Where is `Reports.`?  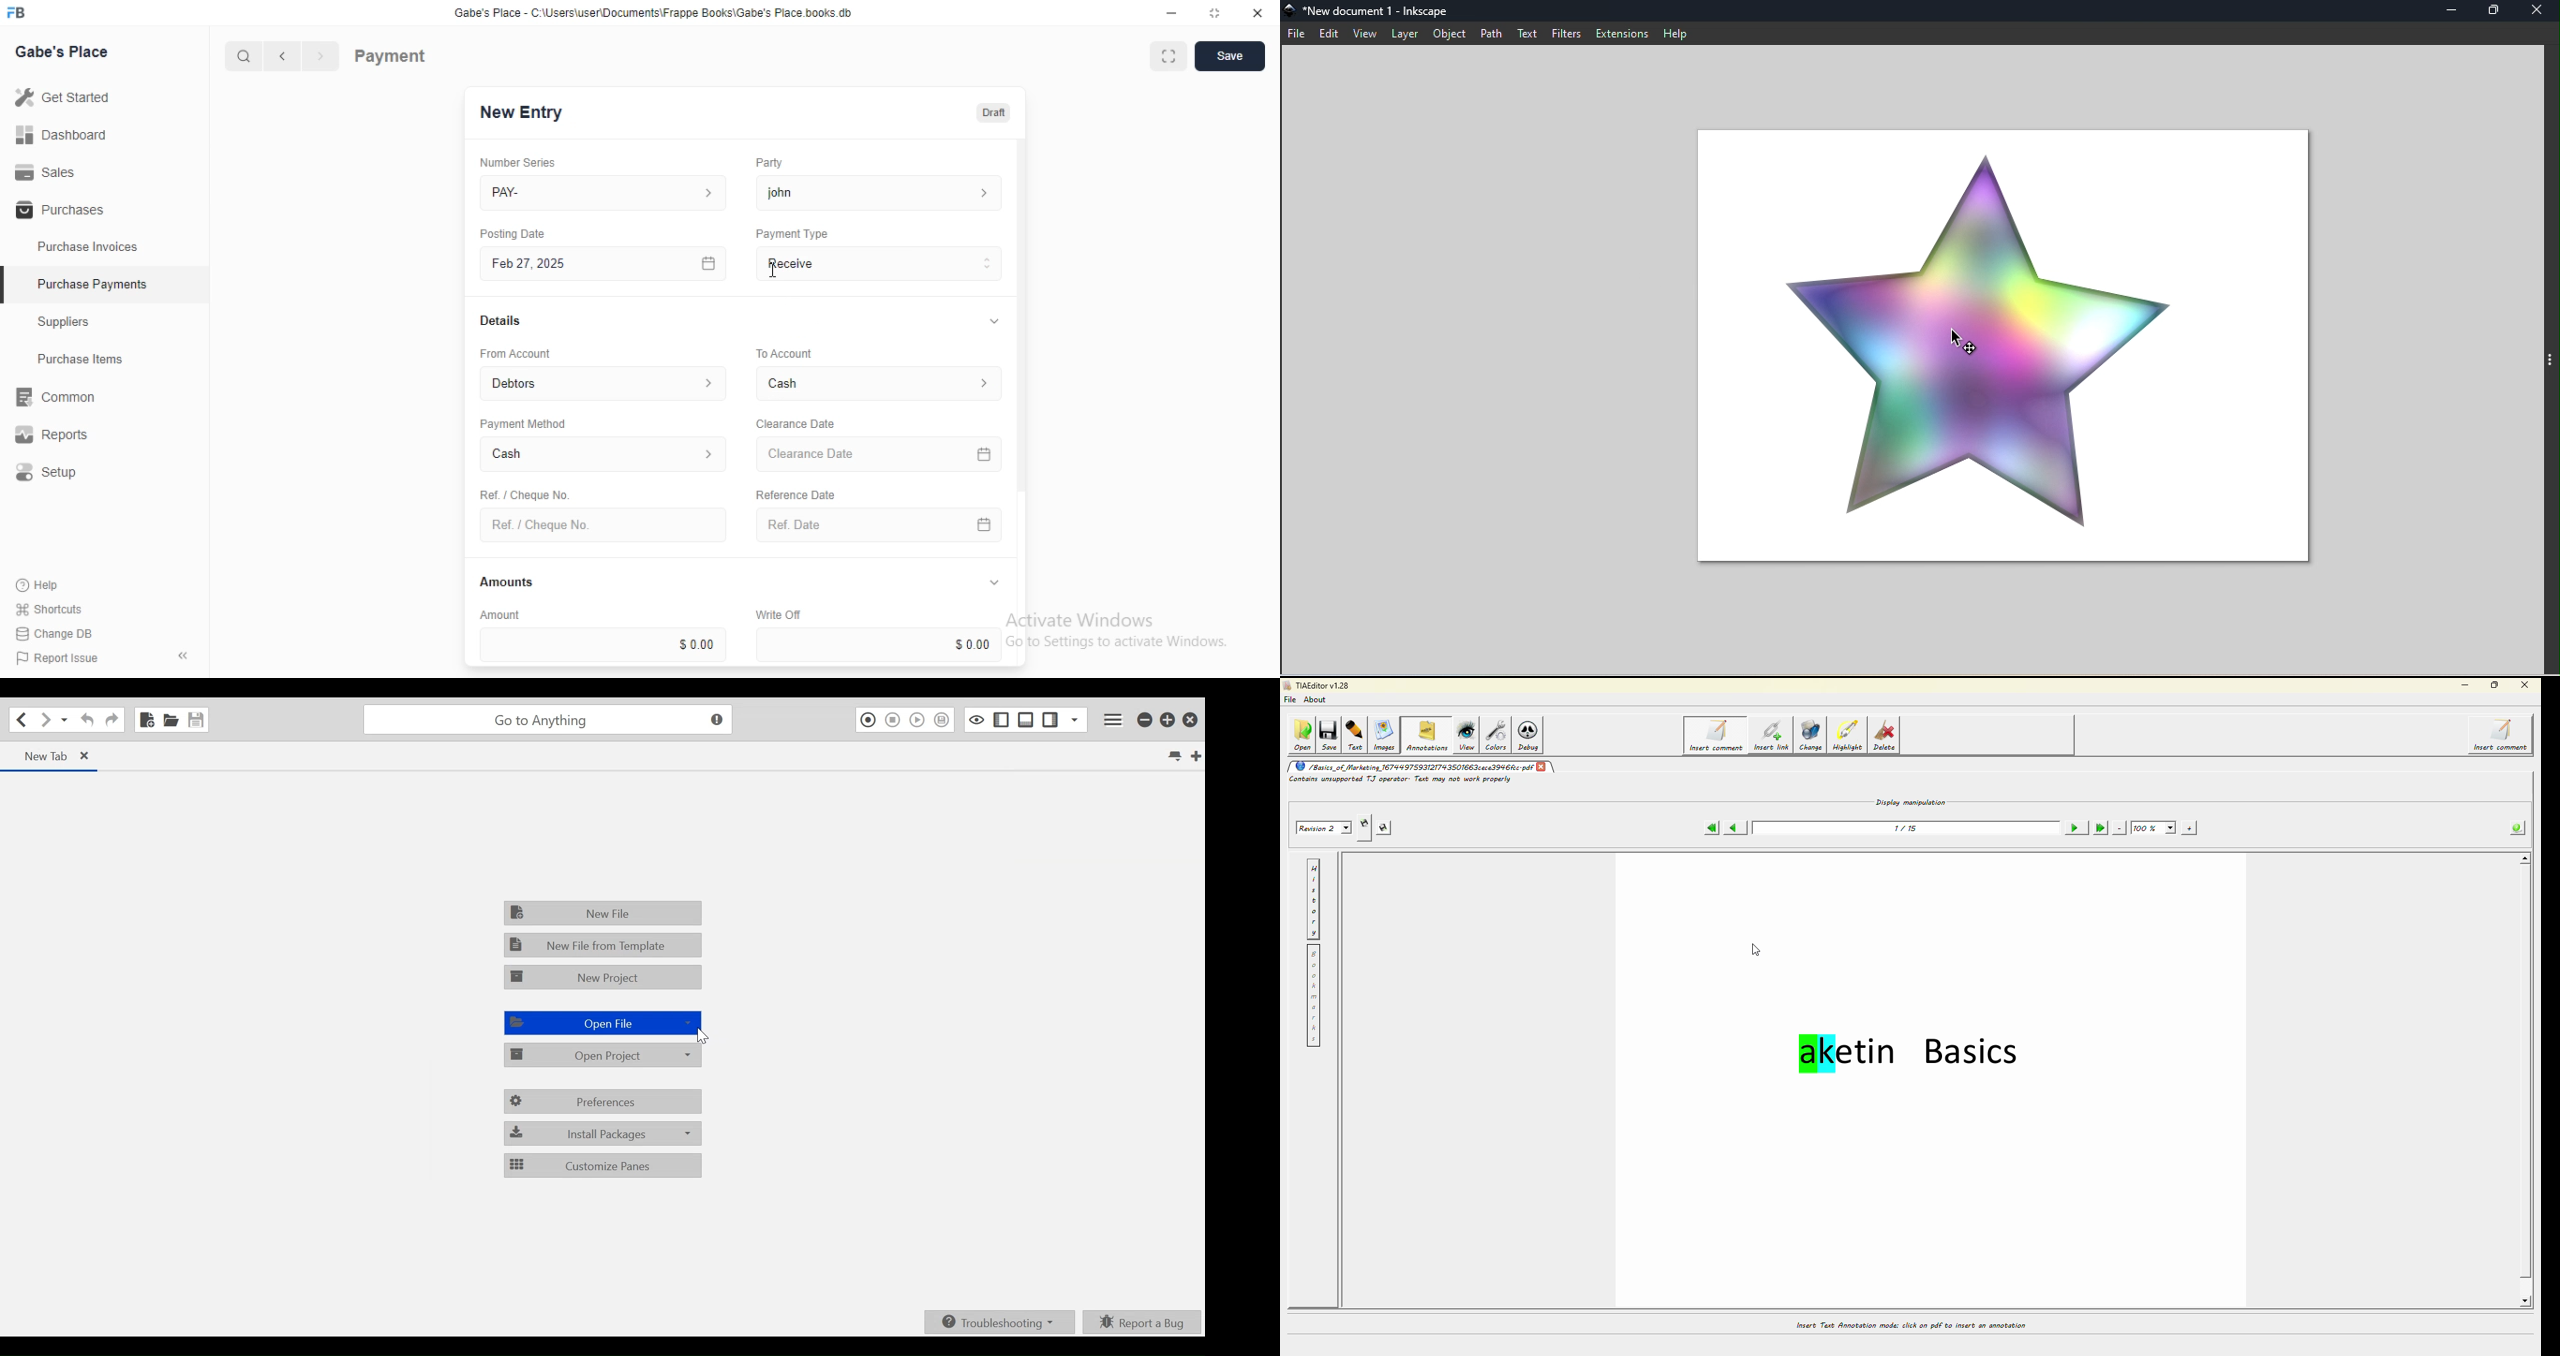 Reports. is located at coordinates (59, 435).